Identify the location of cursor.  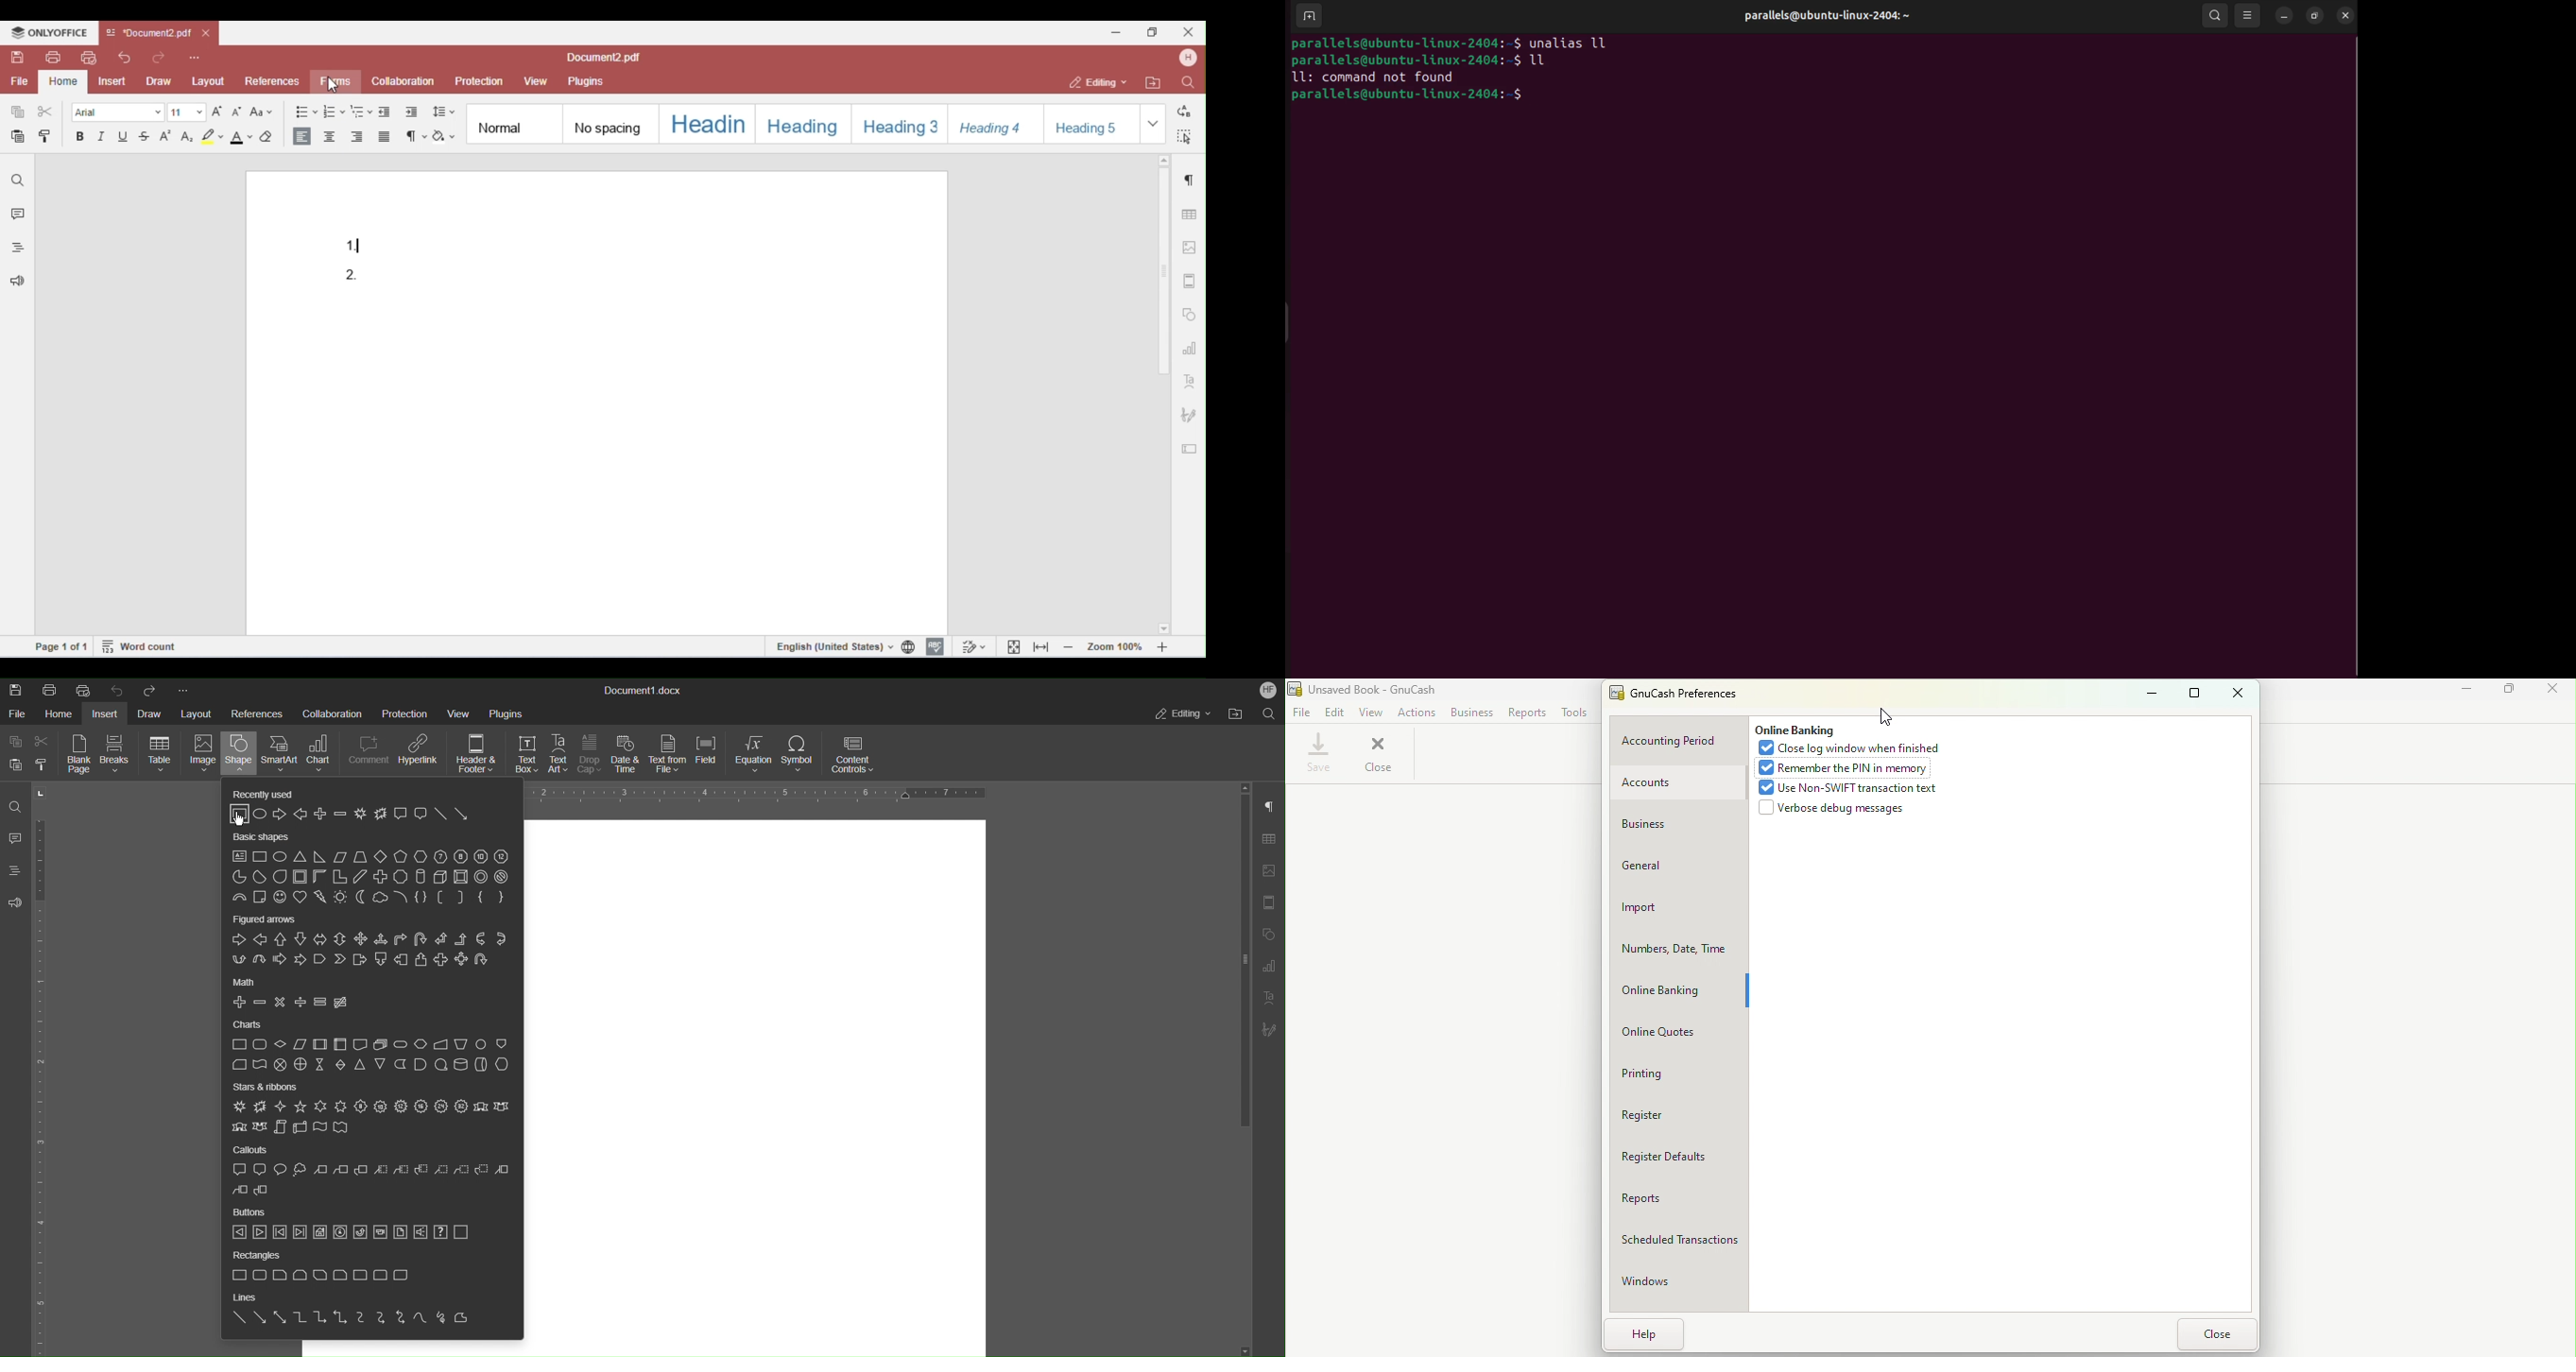
(1883, 715).